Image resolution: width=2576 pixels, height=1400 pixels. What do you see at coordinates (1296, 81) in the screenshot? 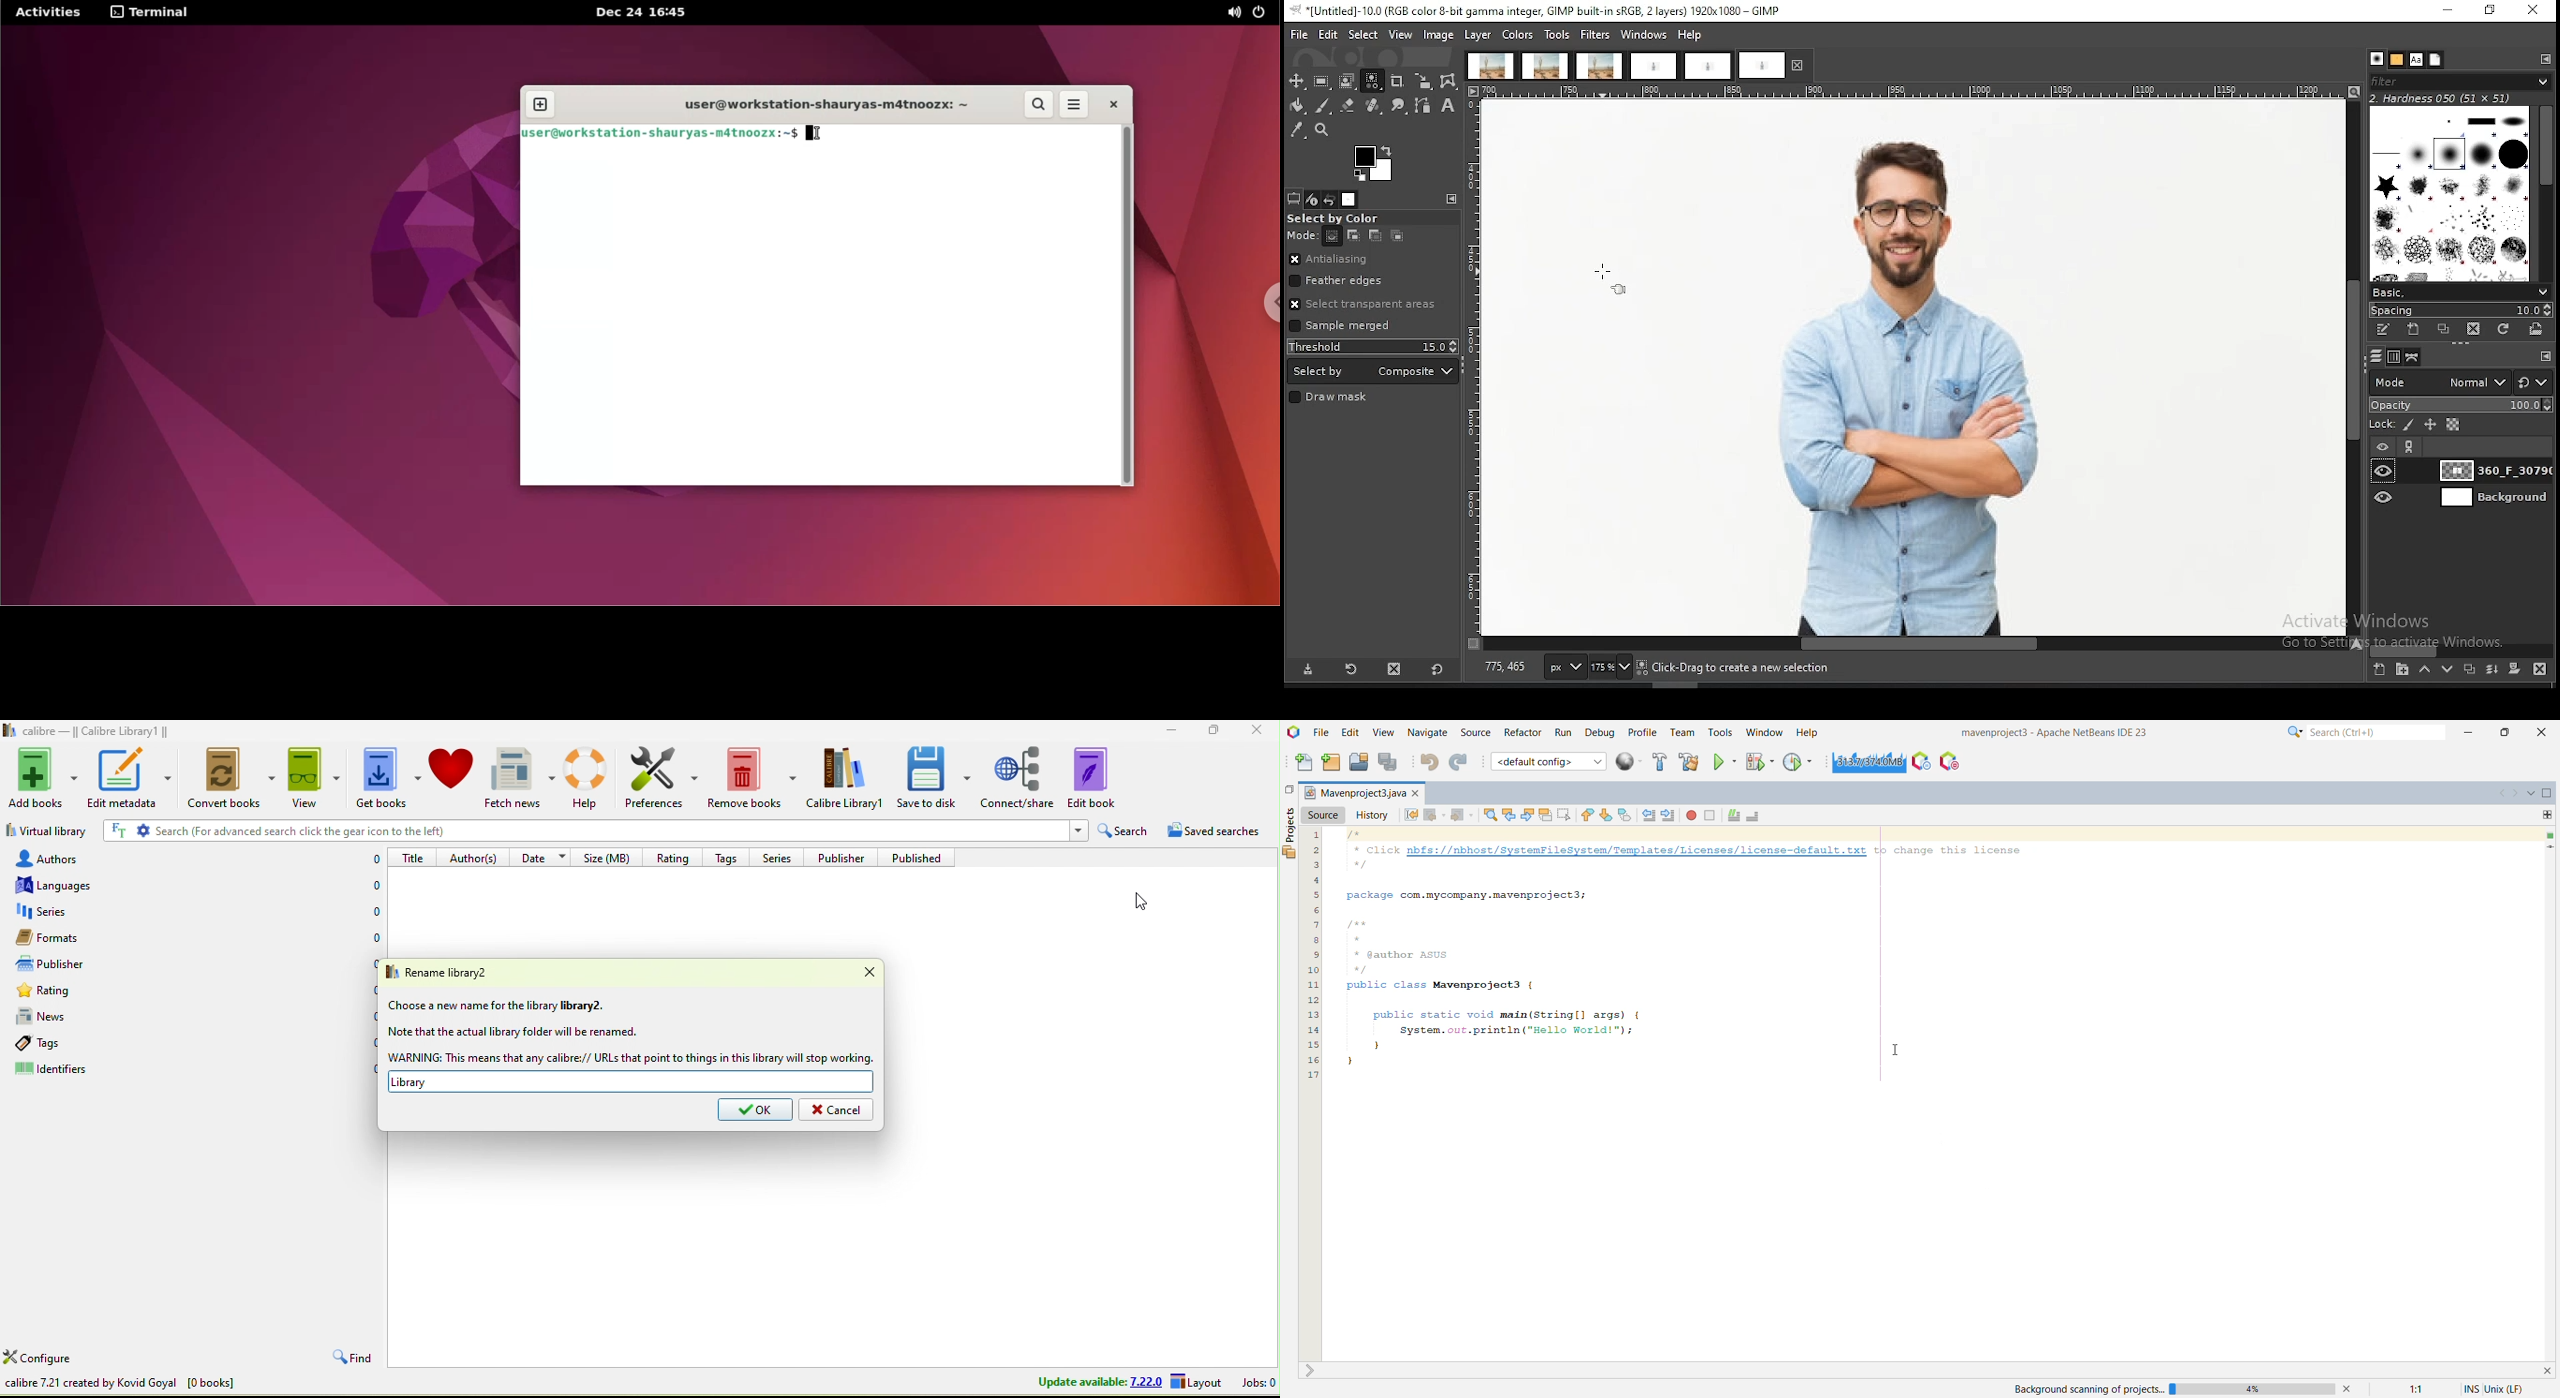
I see `move tool` at bounding box center [1296, 81].